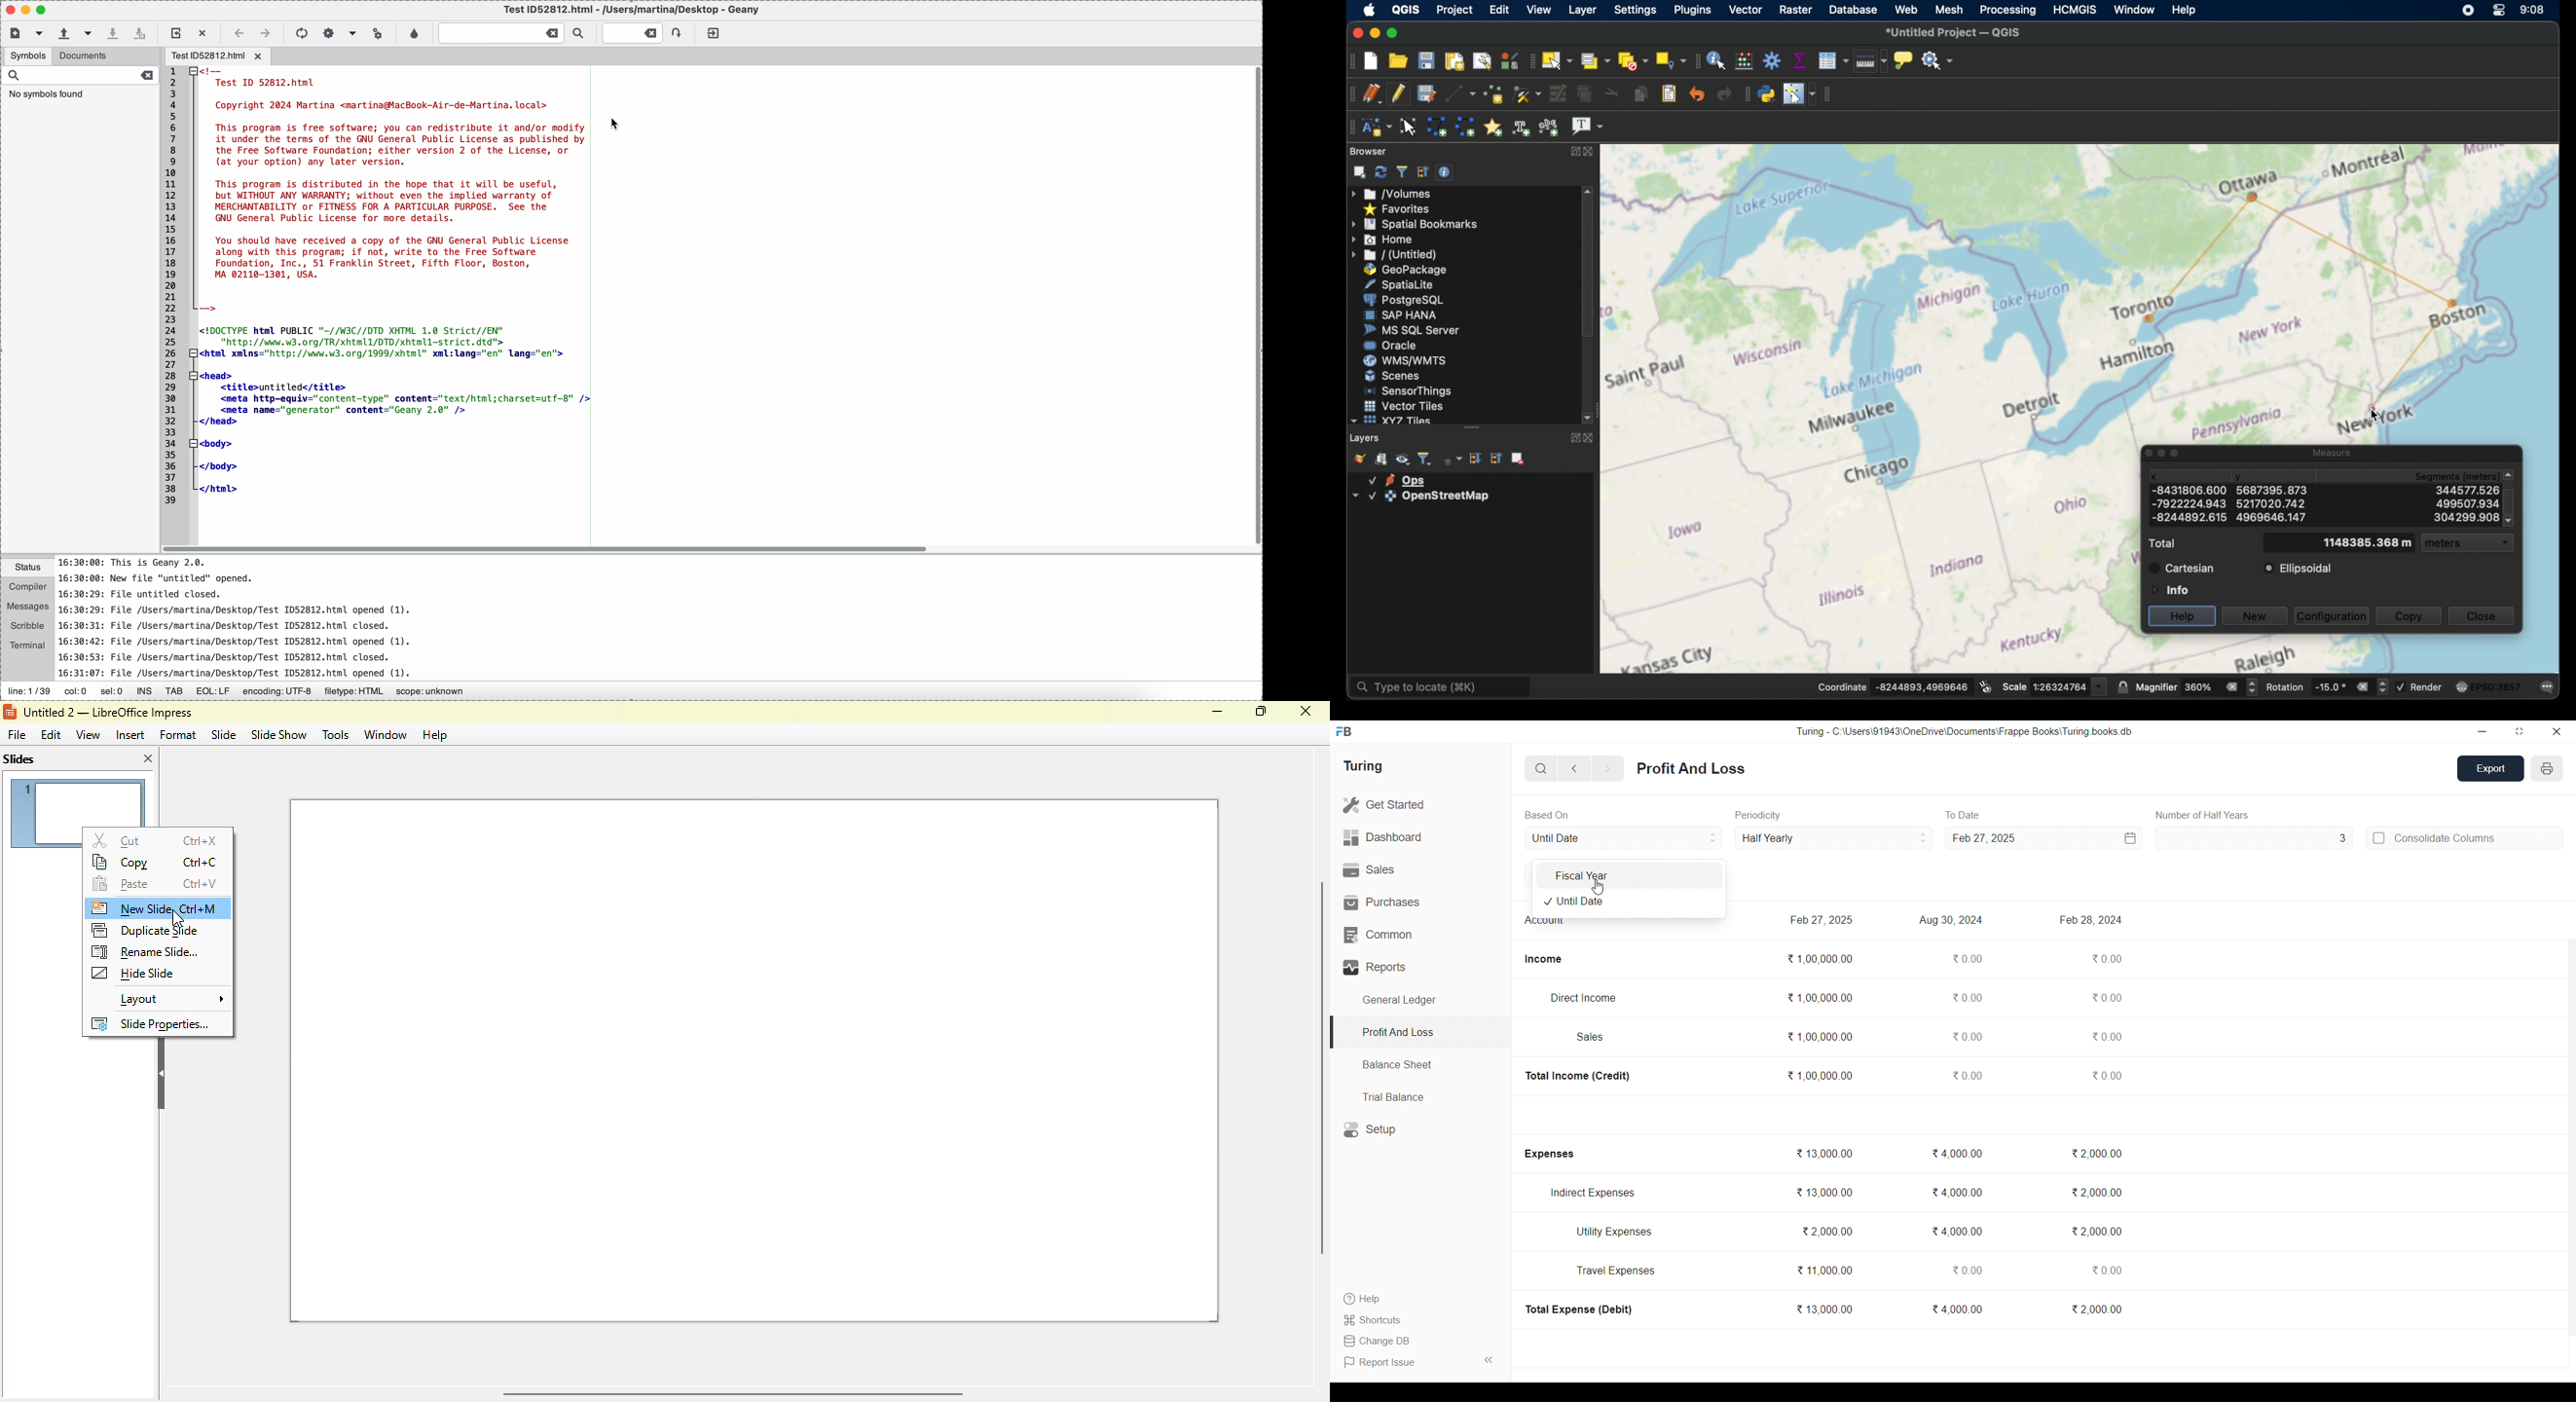 This screenshot has width=2576, height=1428. I want to click on 3, so click(2255, 838).